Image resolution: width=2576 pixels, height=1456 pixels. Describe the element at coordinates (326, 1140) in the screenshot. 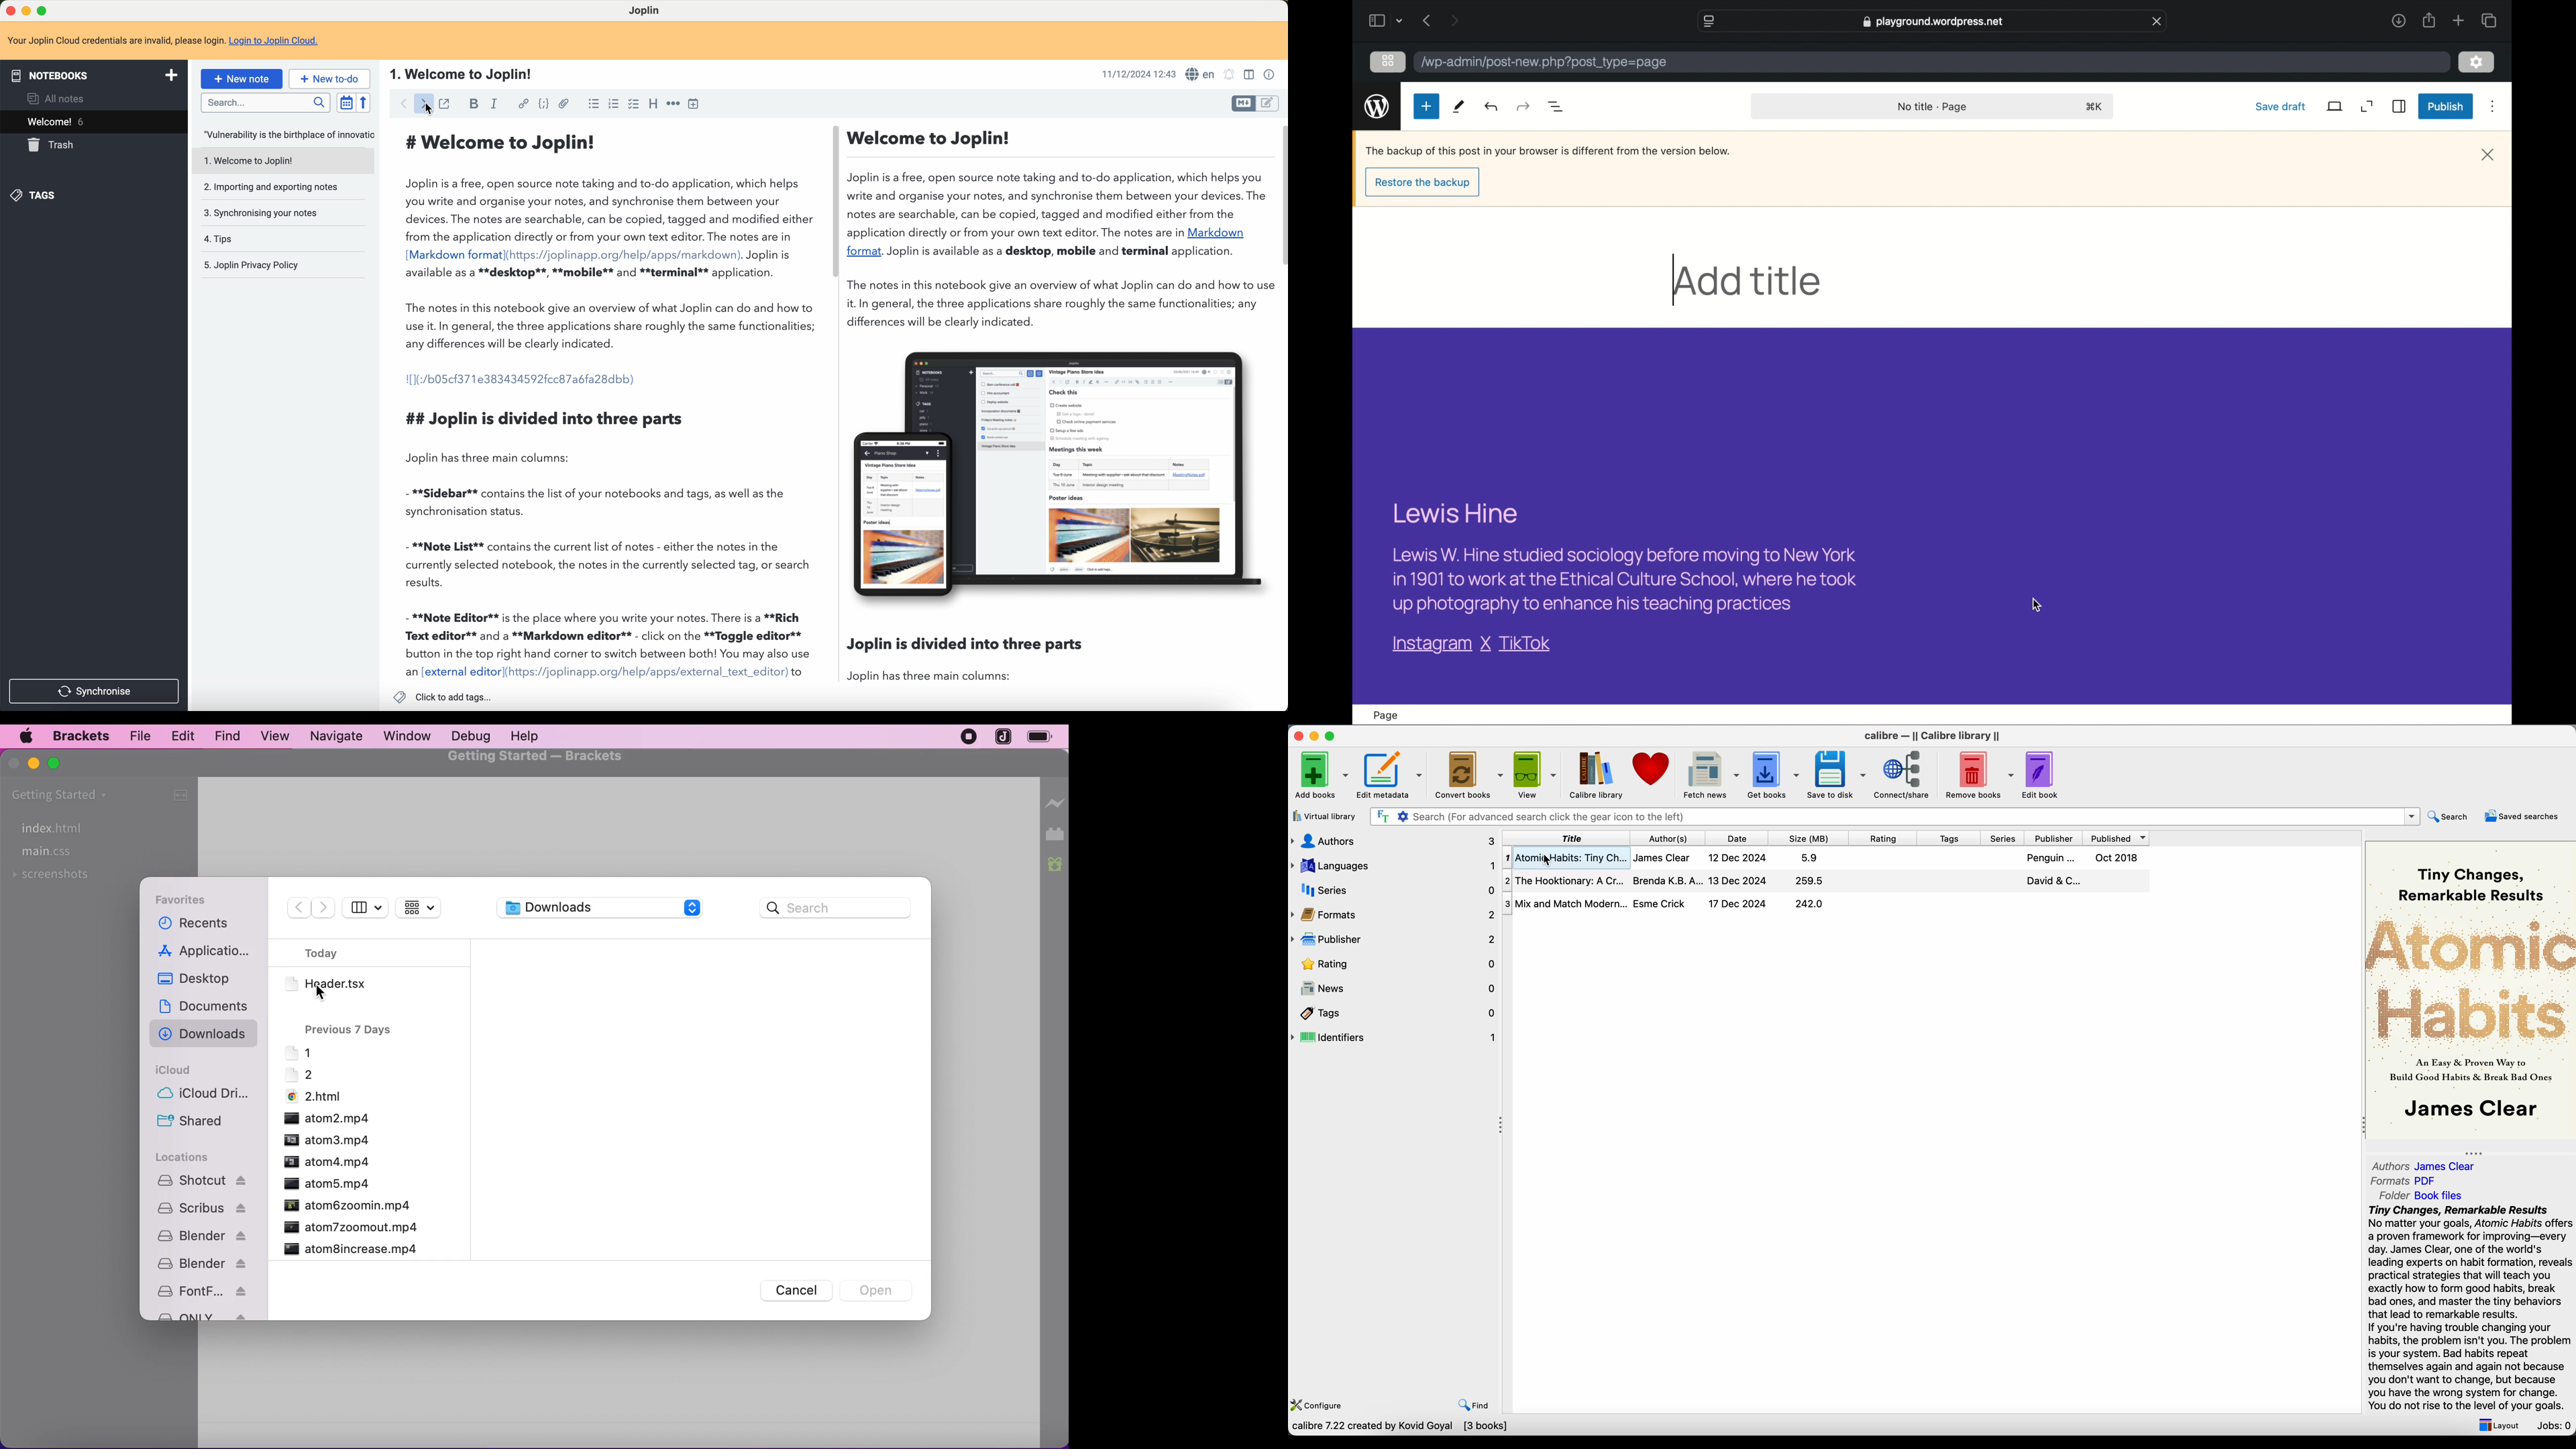

I see `atom3.mp4` at that location.